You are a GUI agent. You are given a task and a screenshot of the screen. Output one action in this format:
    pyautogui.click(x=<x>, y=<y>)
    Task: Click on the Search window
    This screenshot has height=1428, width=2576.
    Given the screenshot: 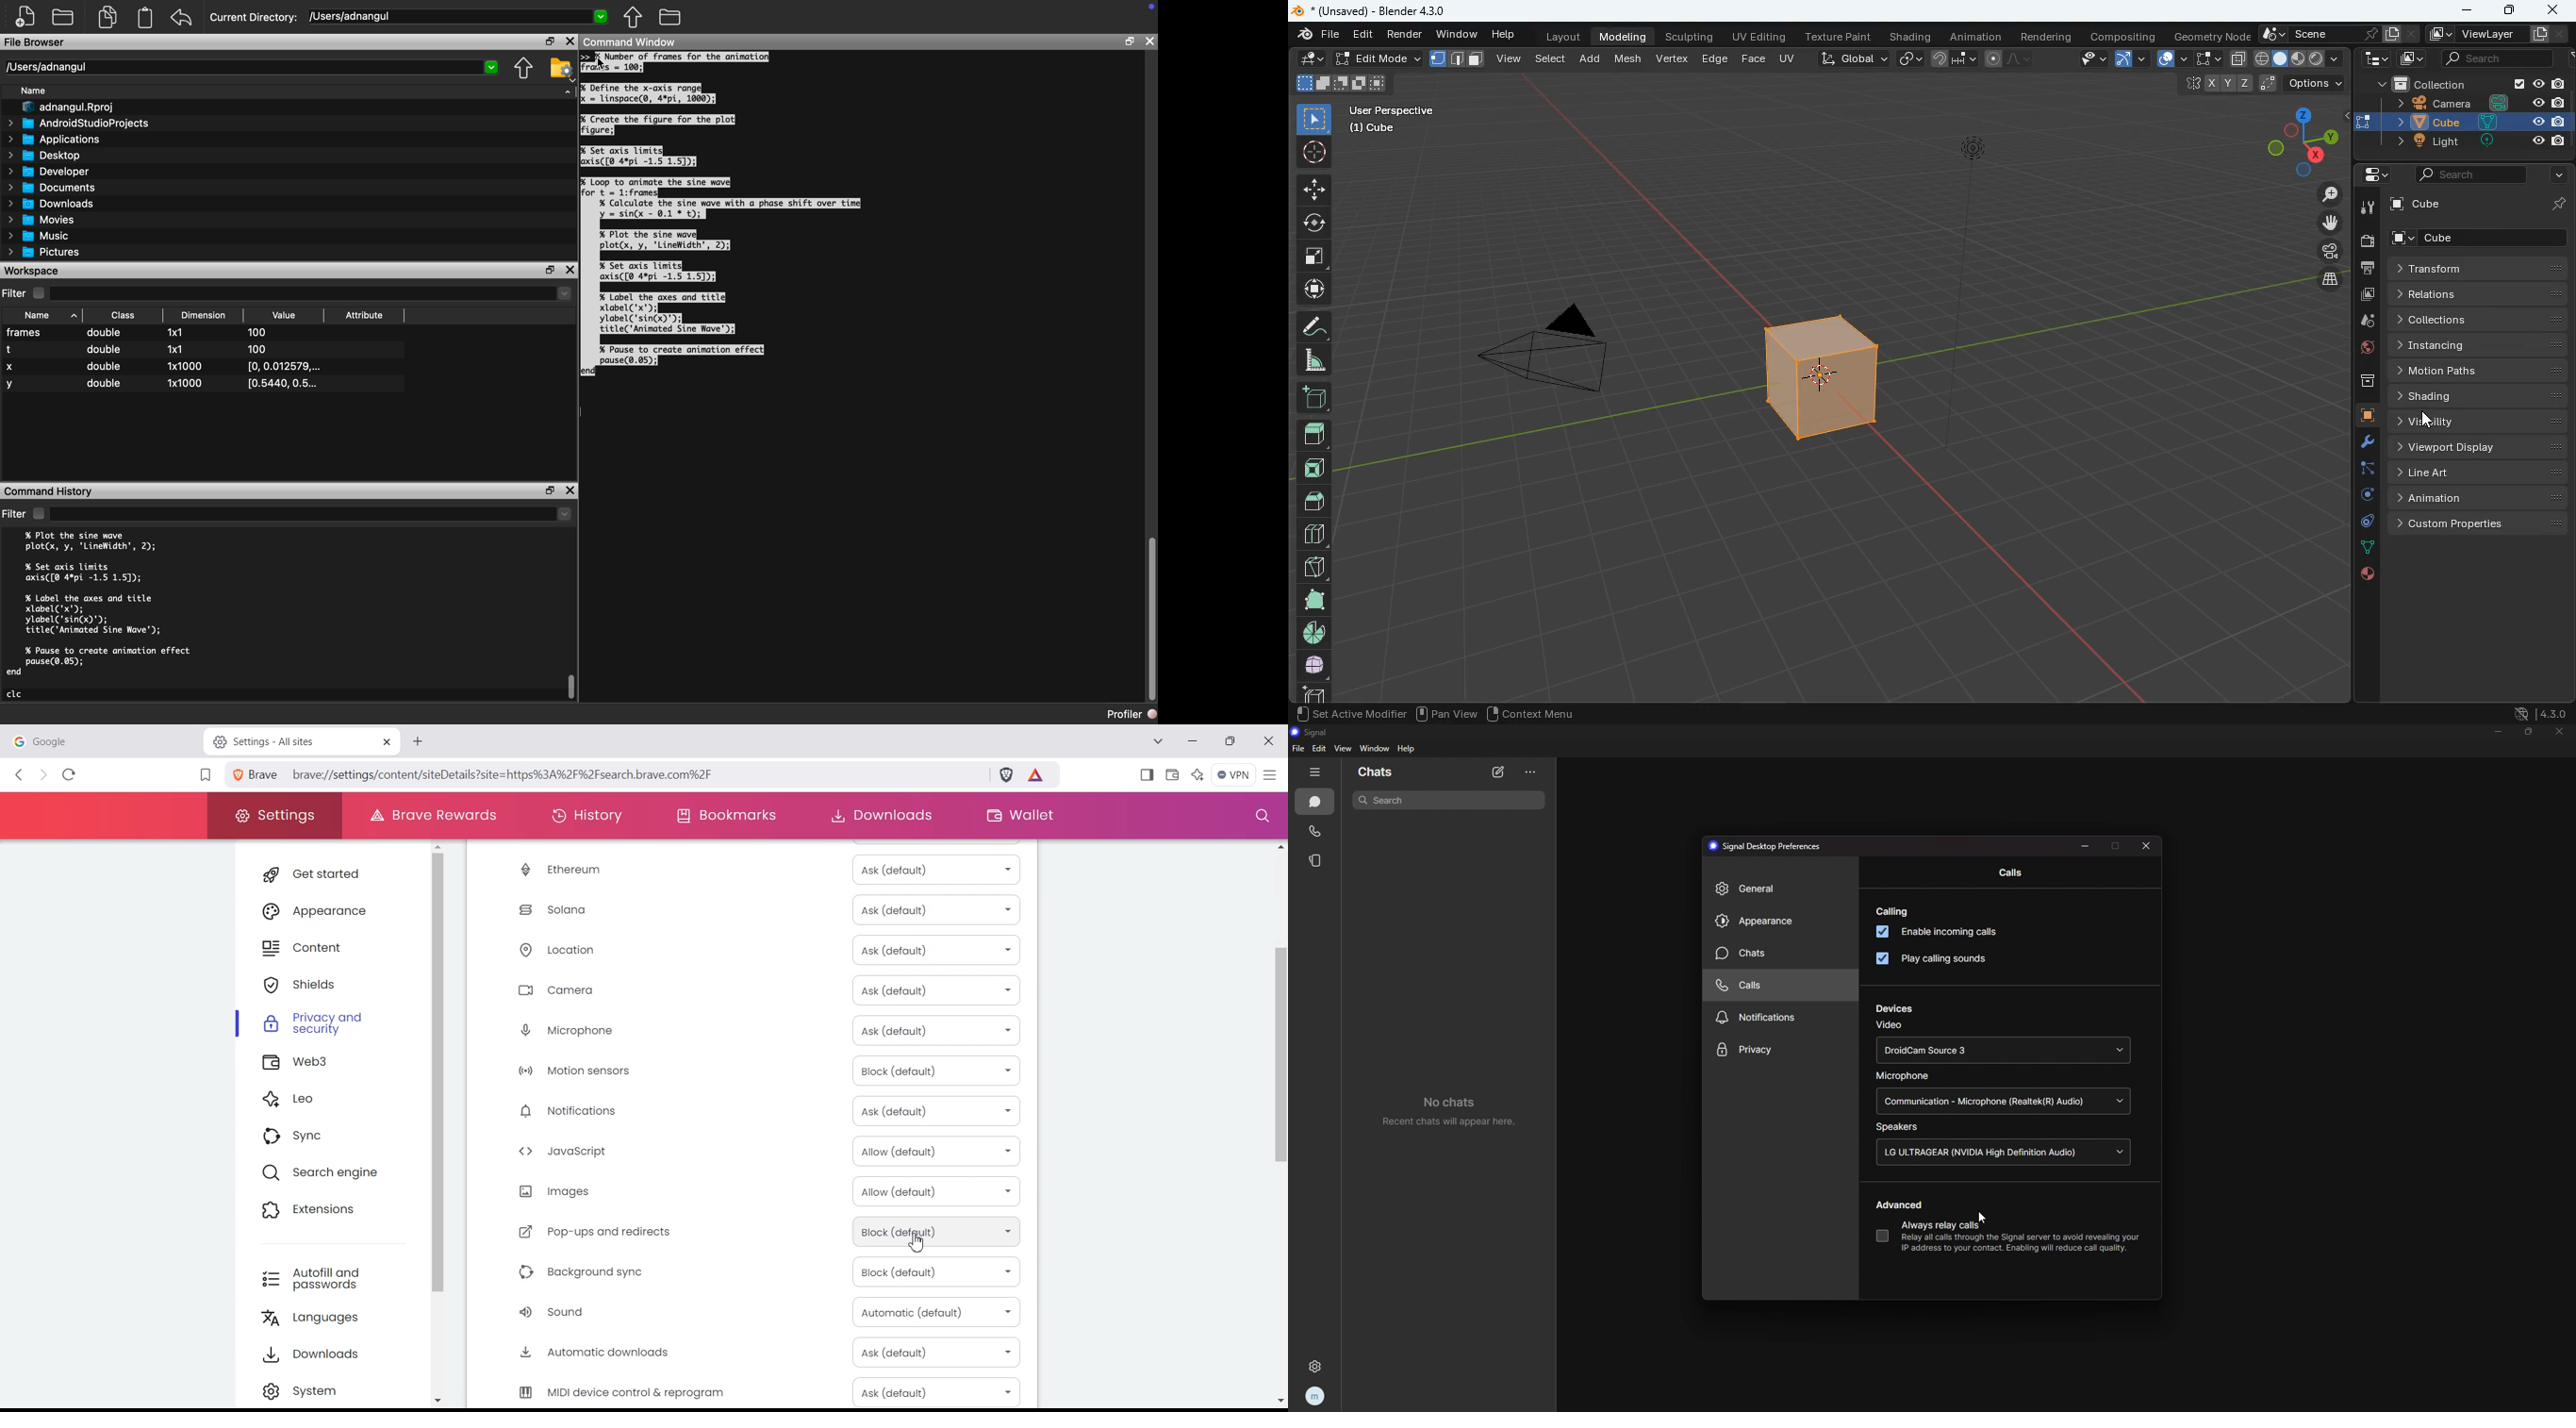 What is the action you would take?
    pyautogui.click(x=1259, y=816)
    